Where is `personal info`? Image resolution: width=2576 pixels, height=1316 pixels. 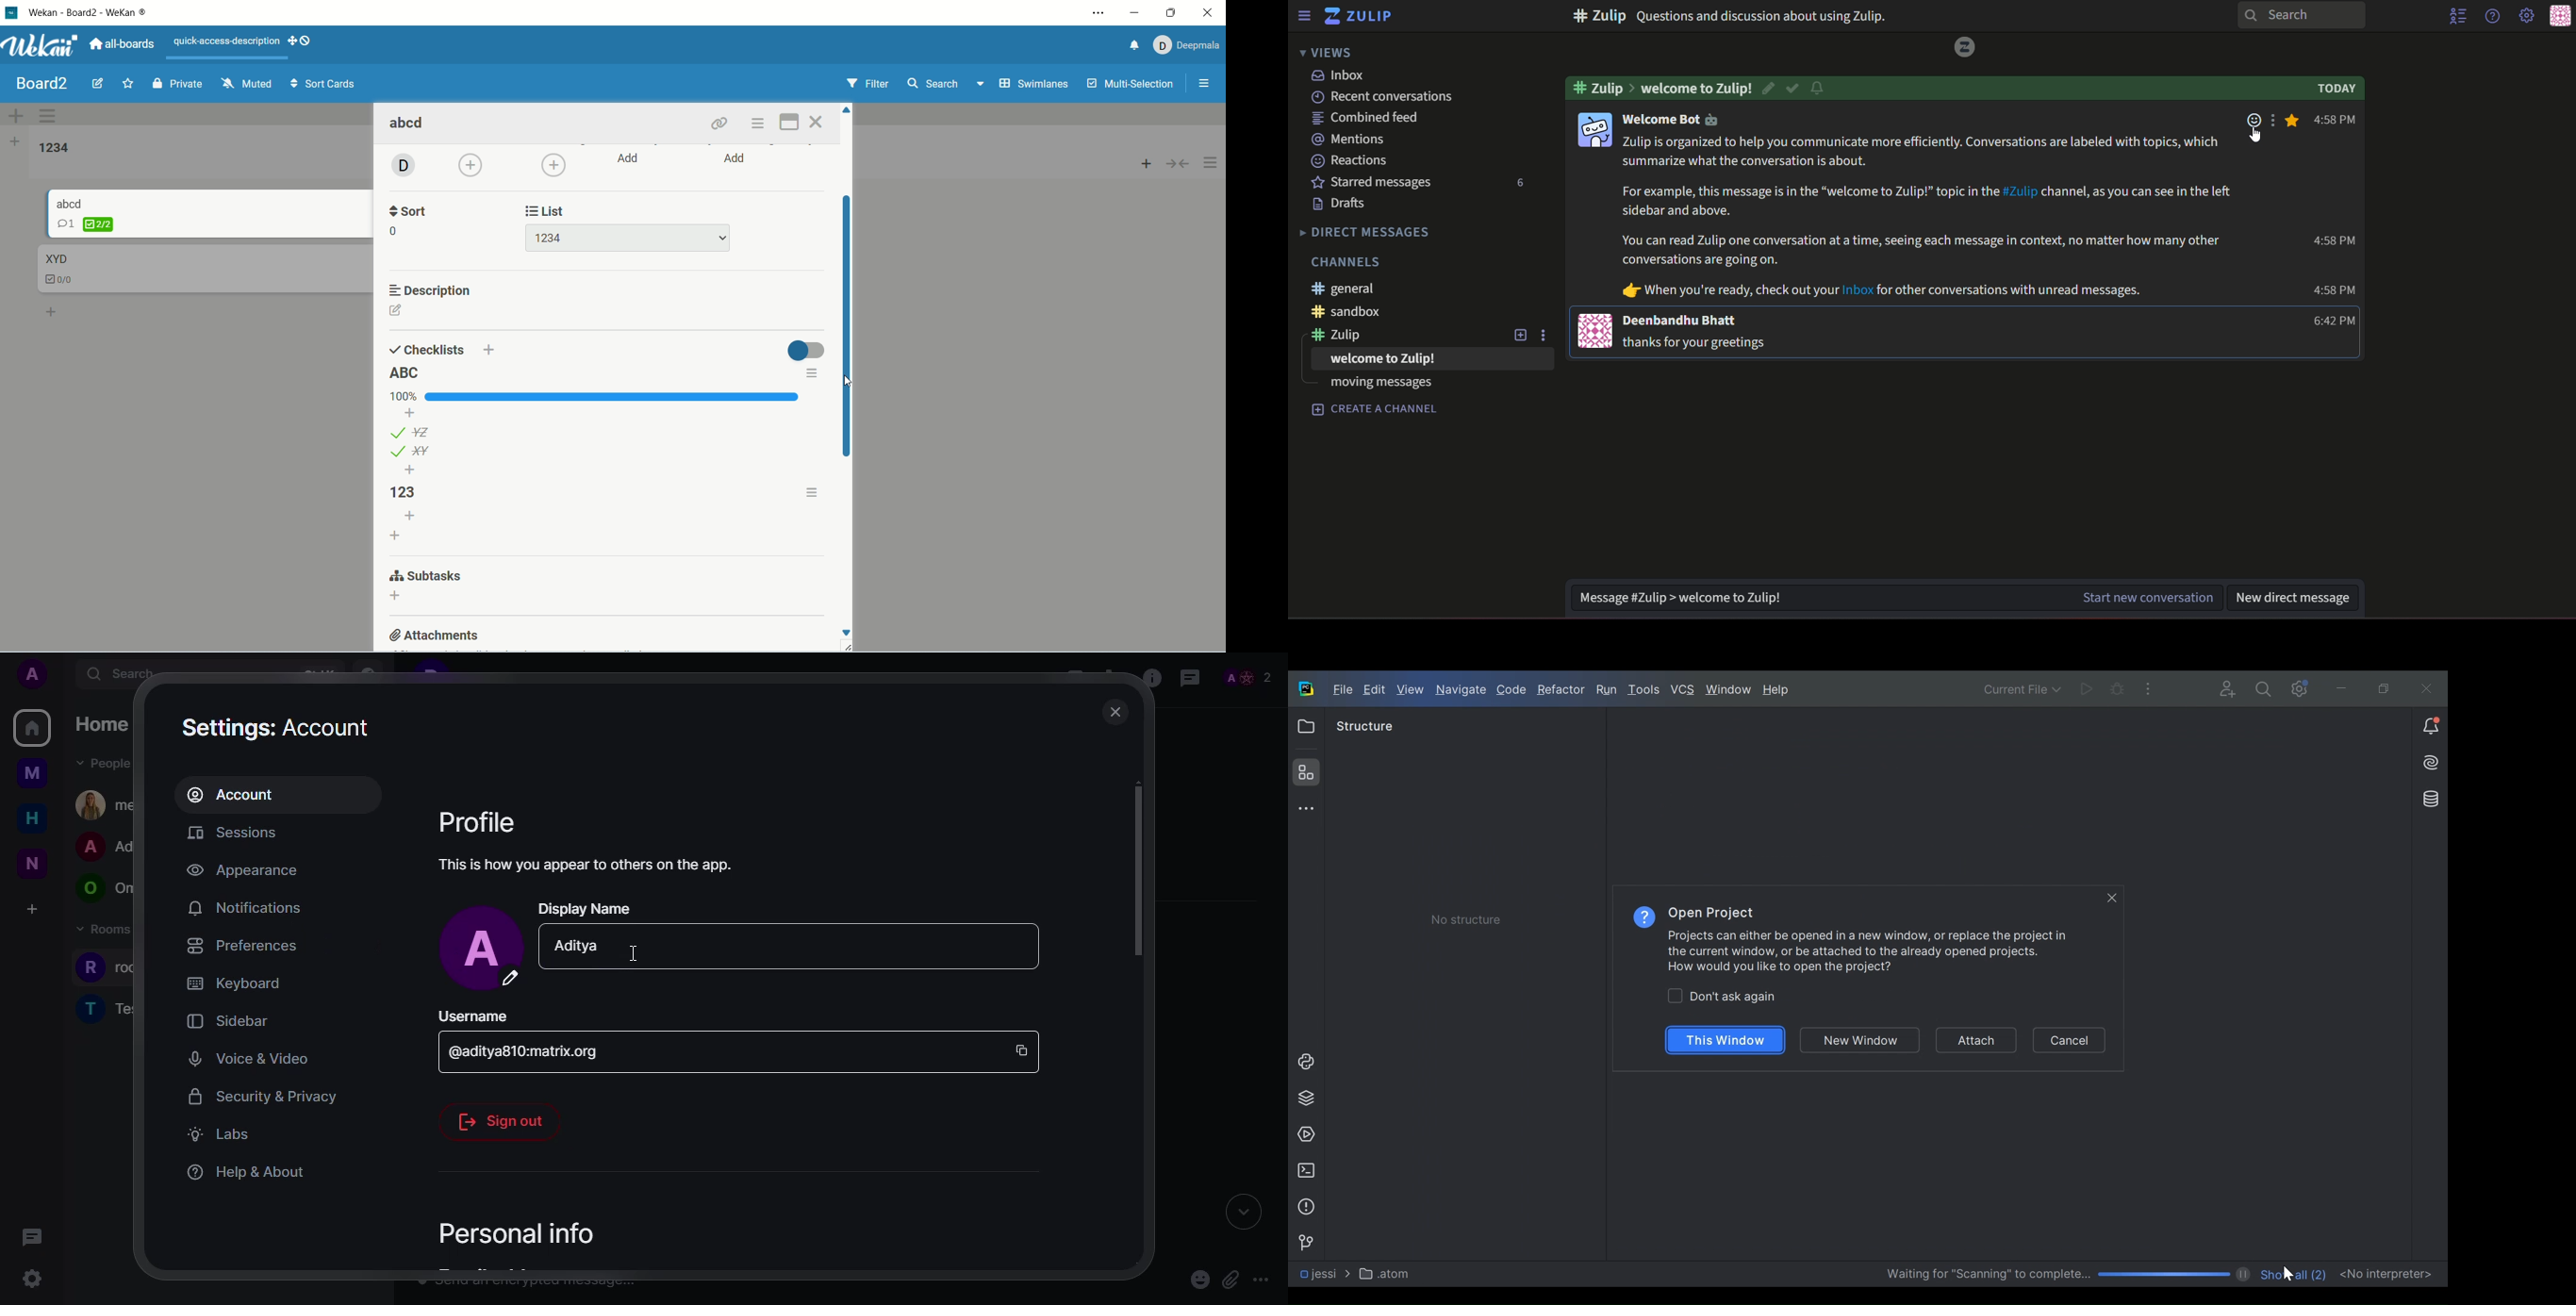 personal info is located at coordinates (520, 1231).